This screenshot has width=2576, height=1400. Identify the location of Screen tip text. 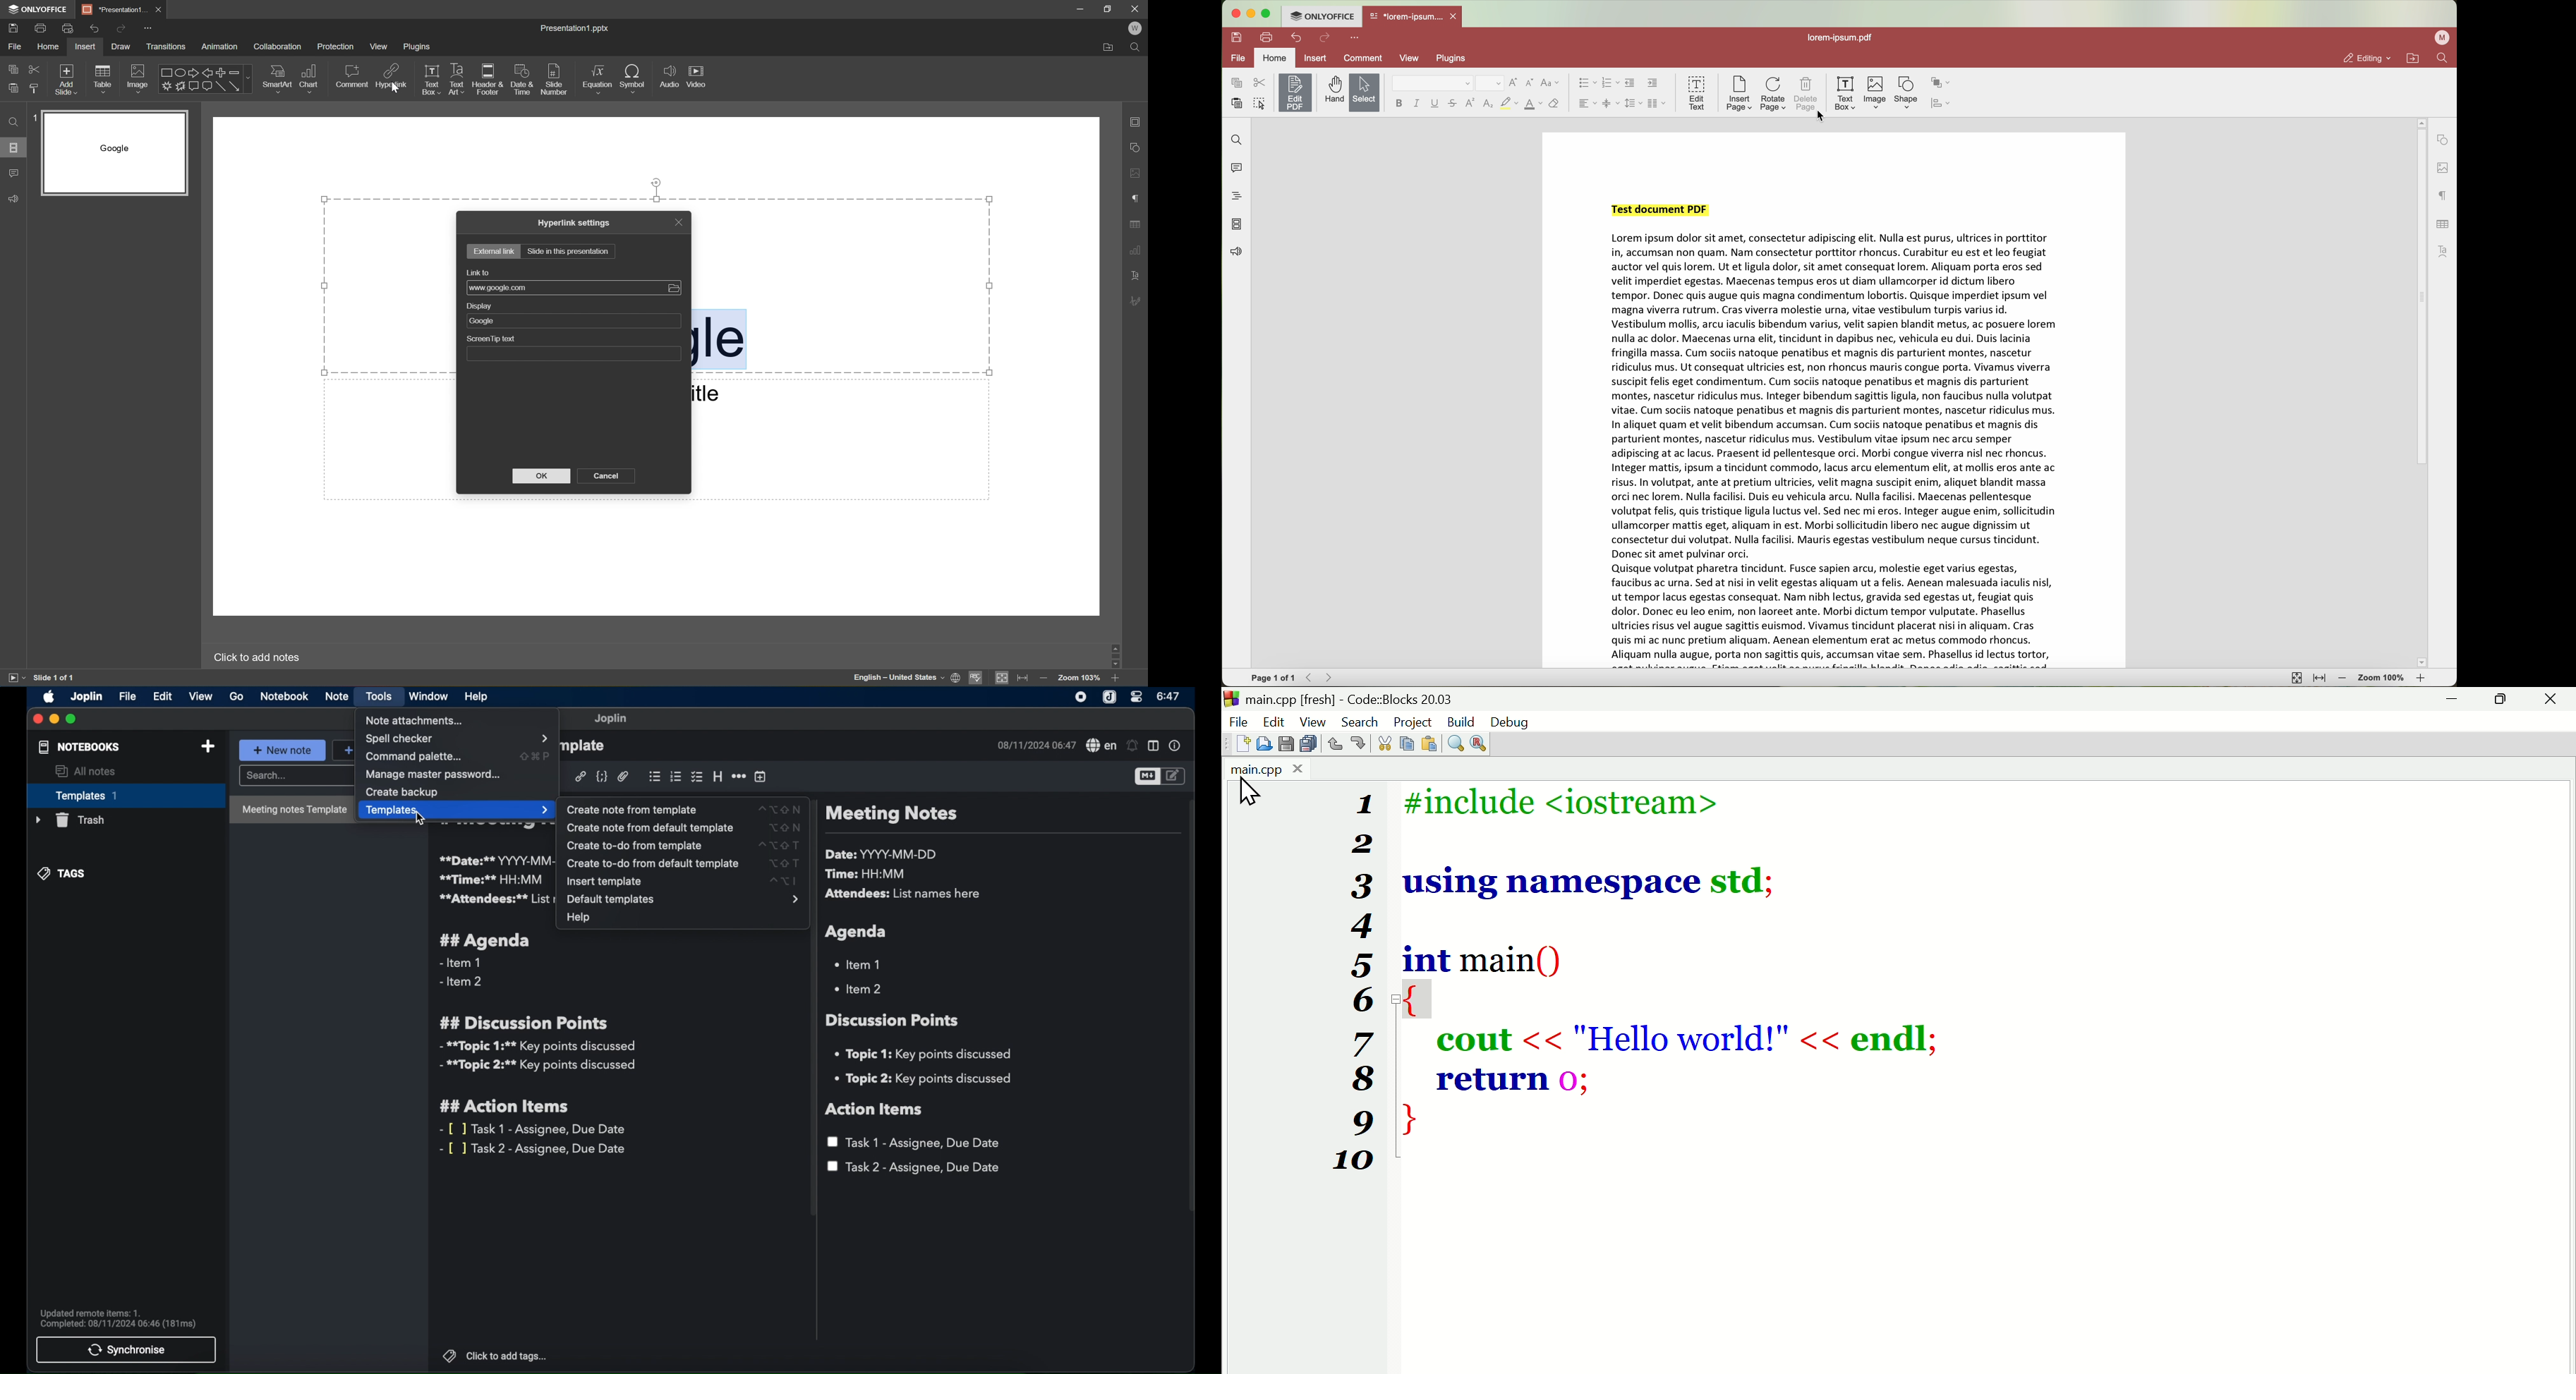
(574, 348).